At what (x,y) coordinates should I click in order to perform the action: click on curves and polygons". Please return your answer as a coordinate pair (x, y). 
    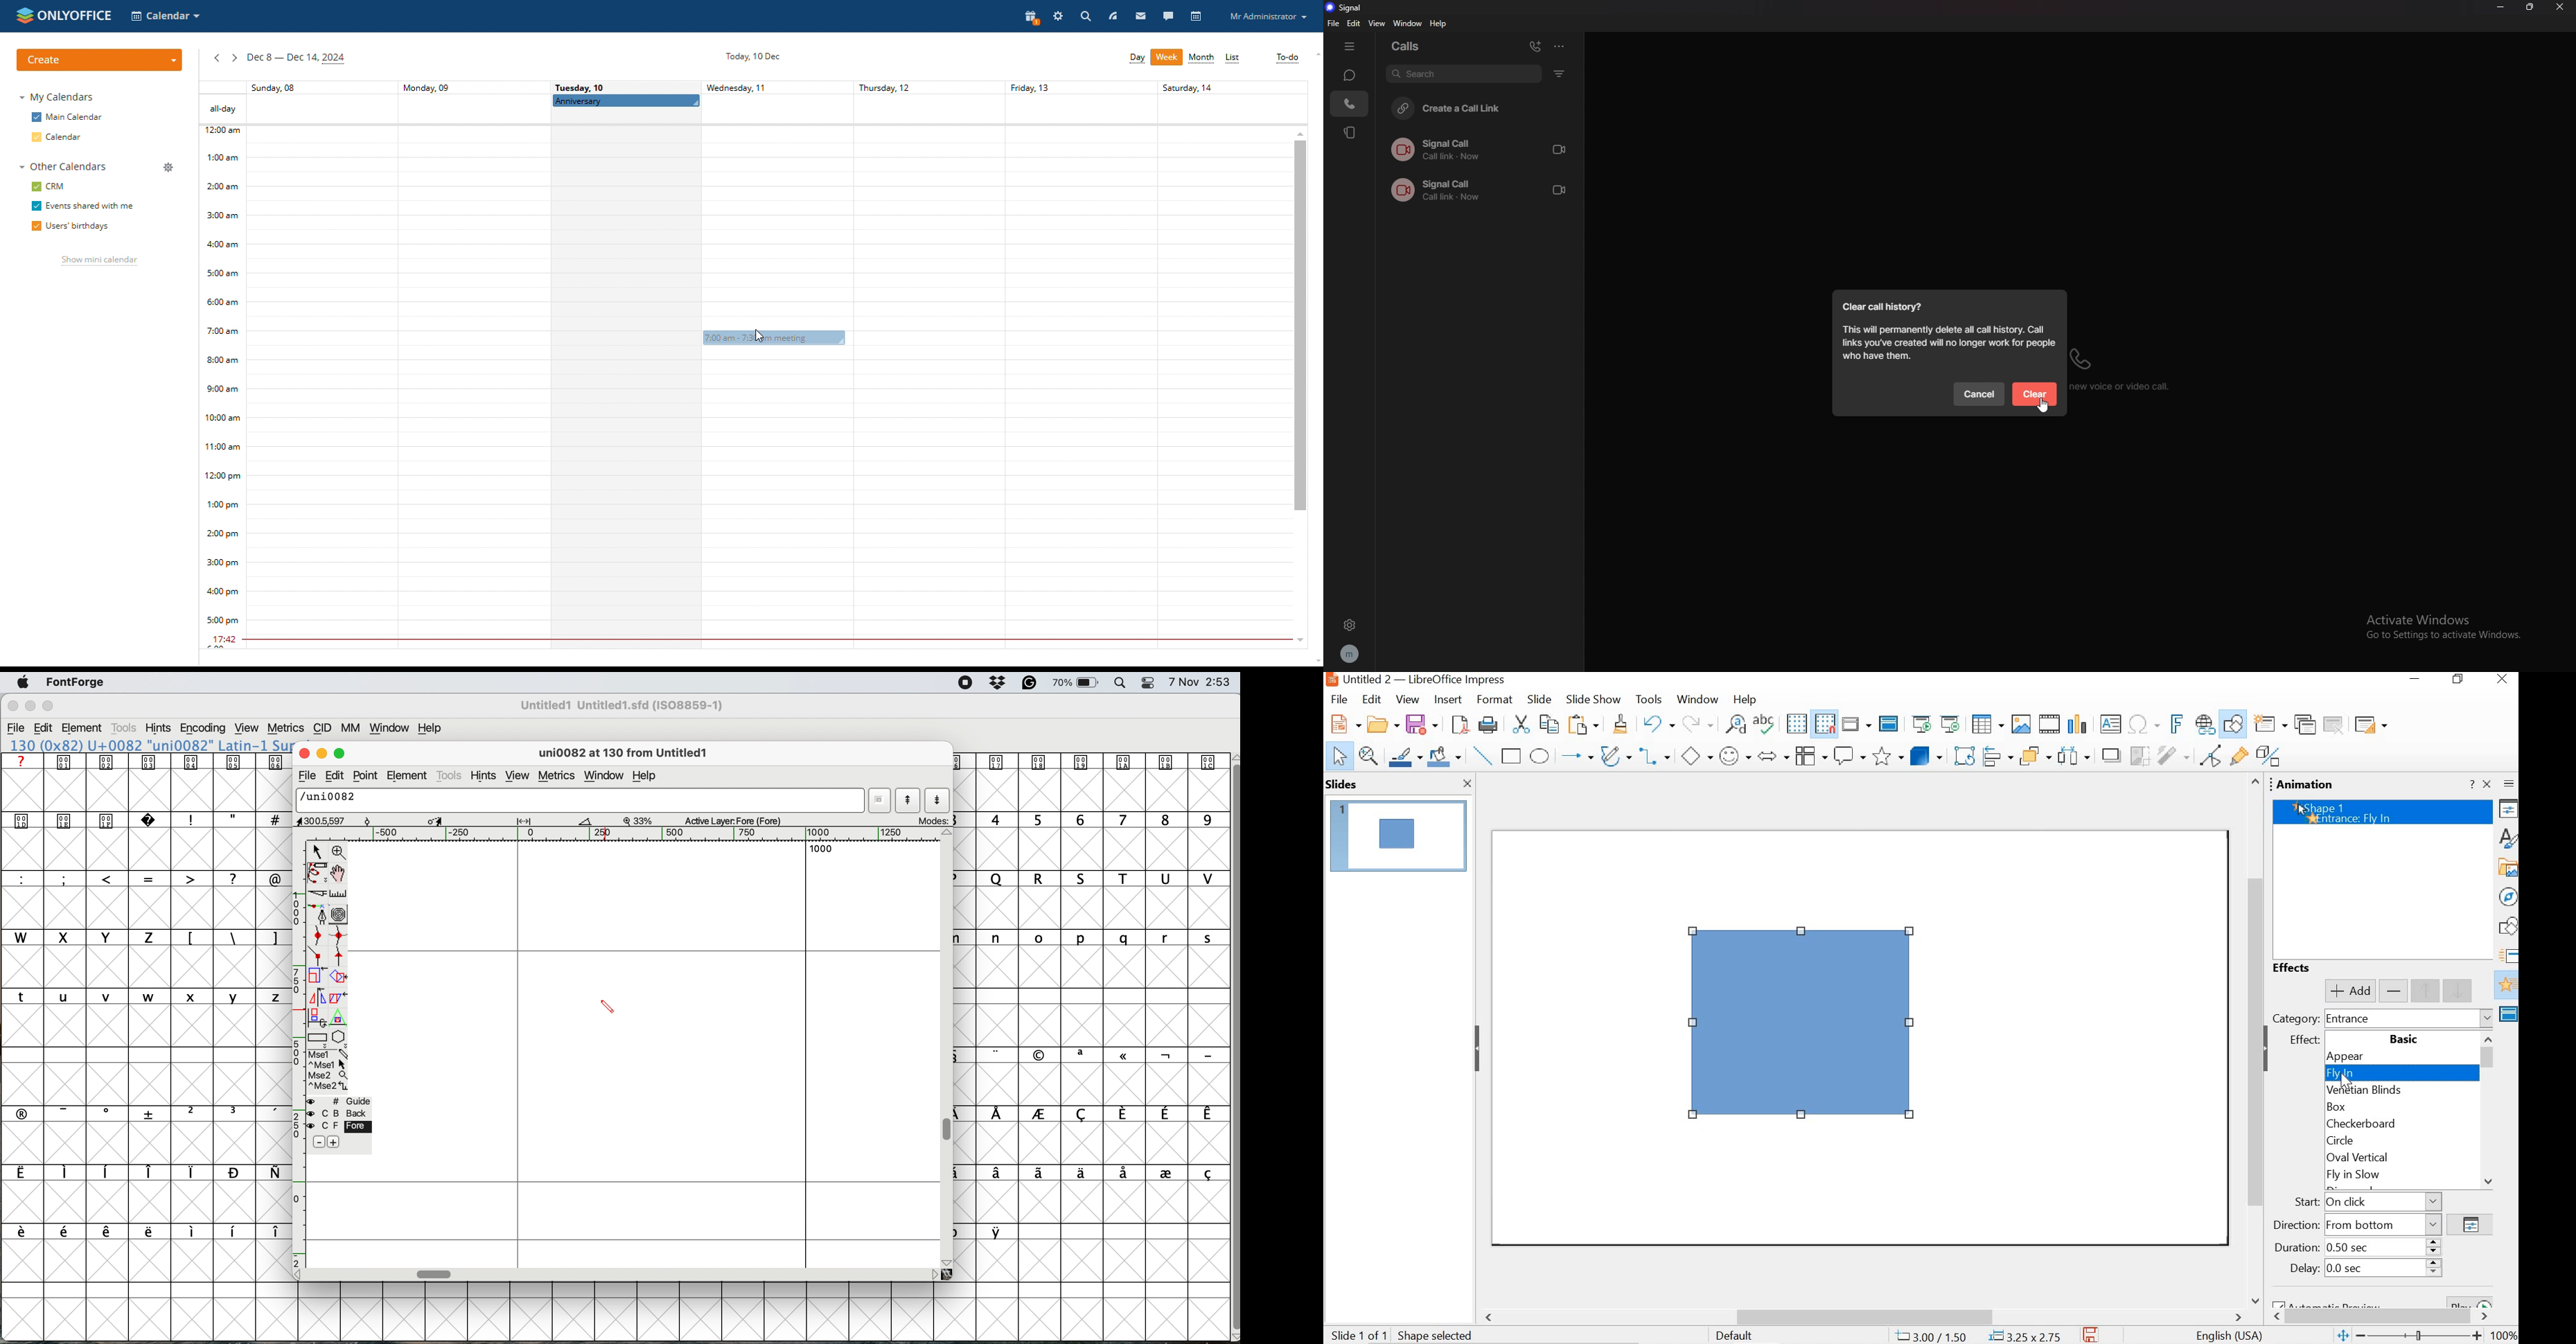
    Looking at the image, I should click on (1614, 755).